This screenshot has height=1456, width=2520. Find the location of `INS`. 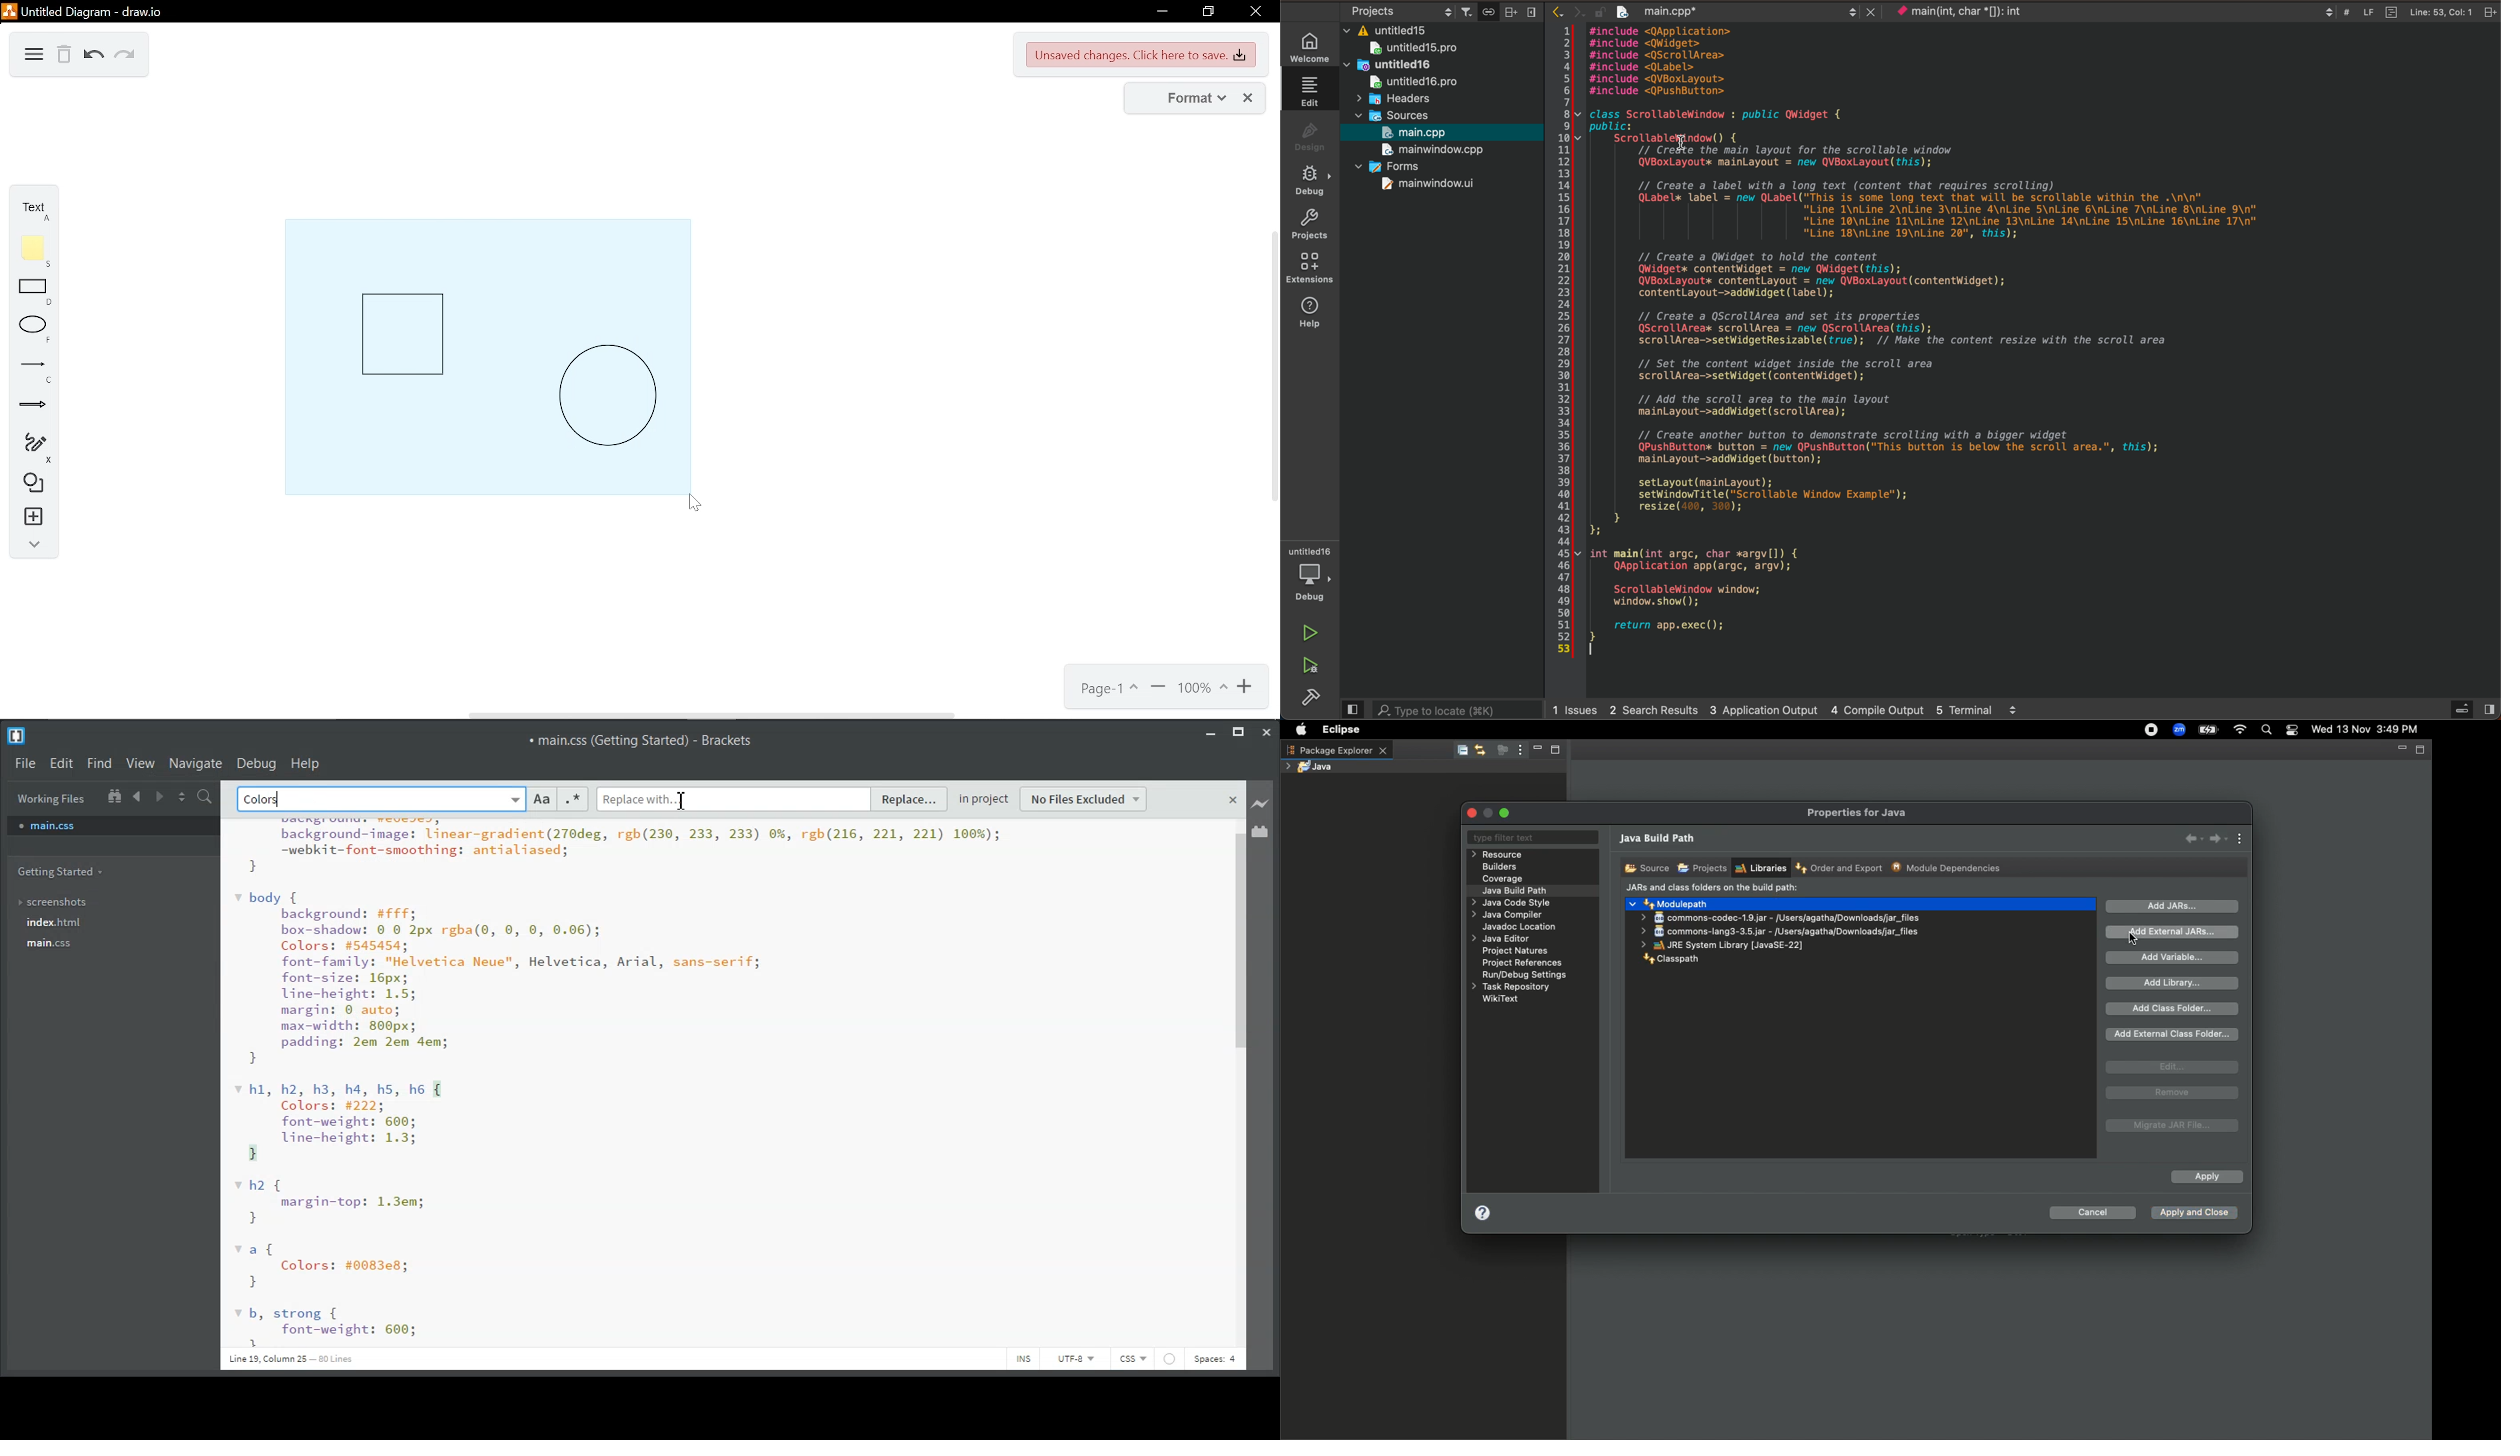

INS is located at coordinates (1022, 1359).